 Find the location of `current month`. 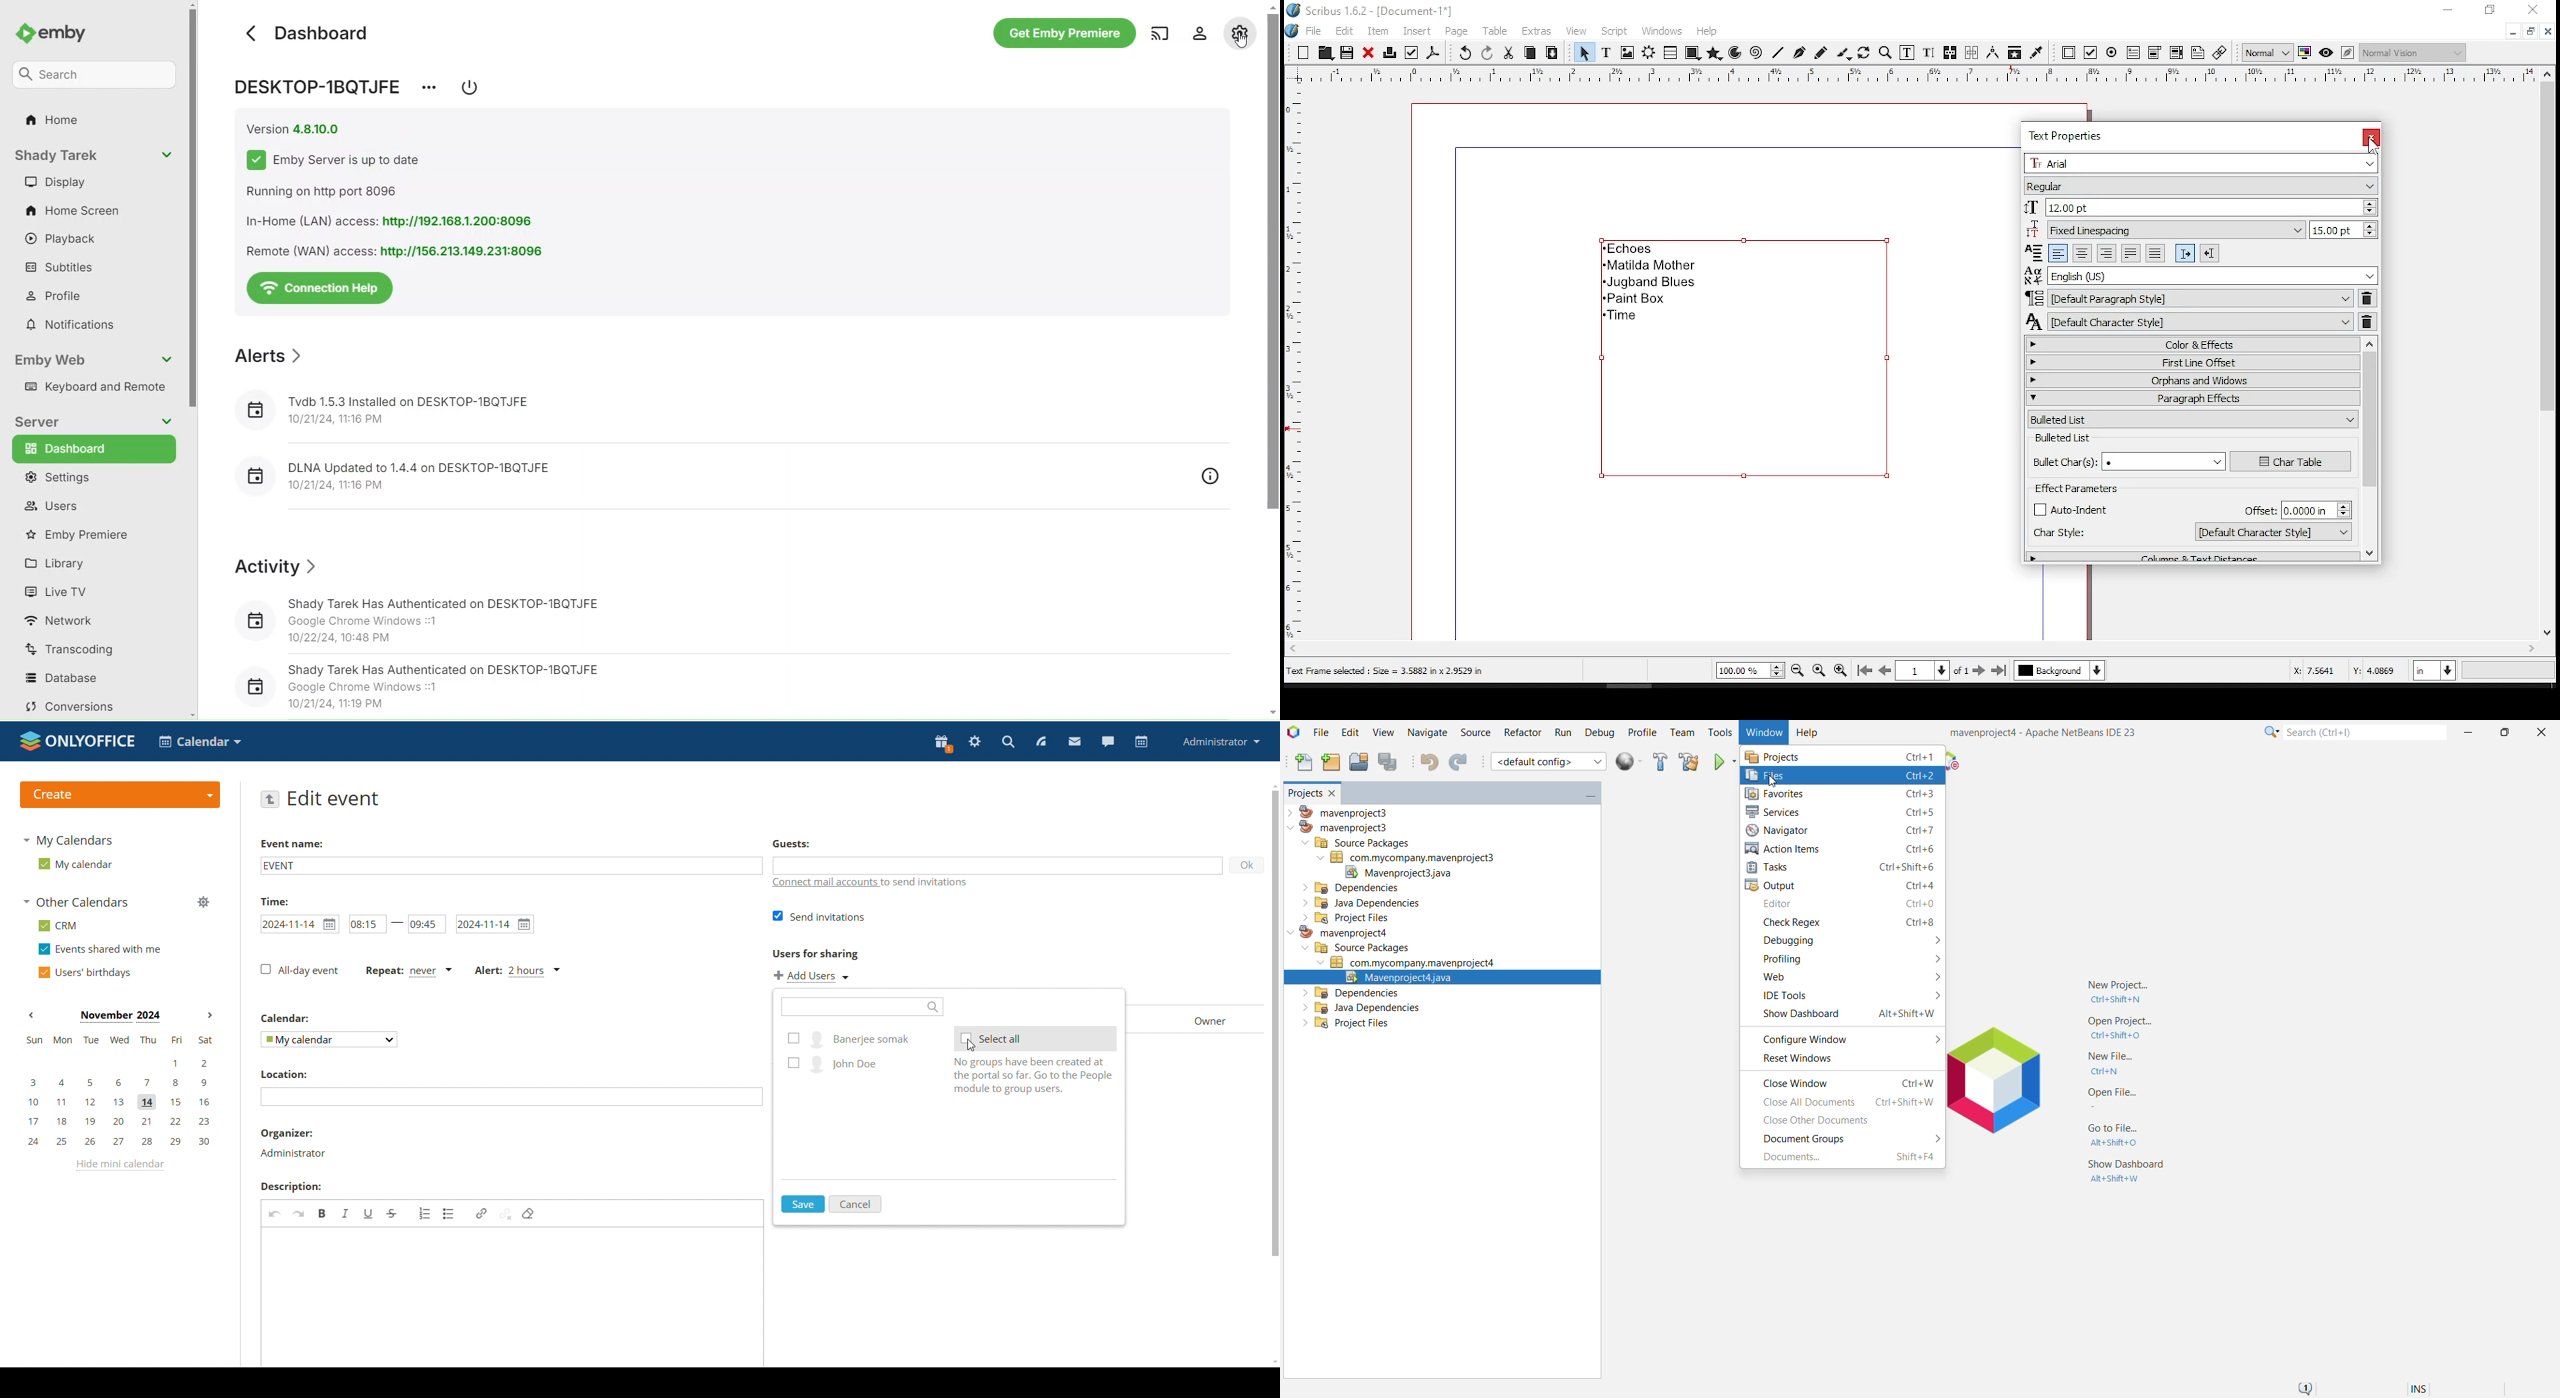

current month is located at coordinates (119, 1017).